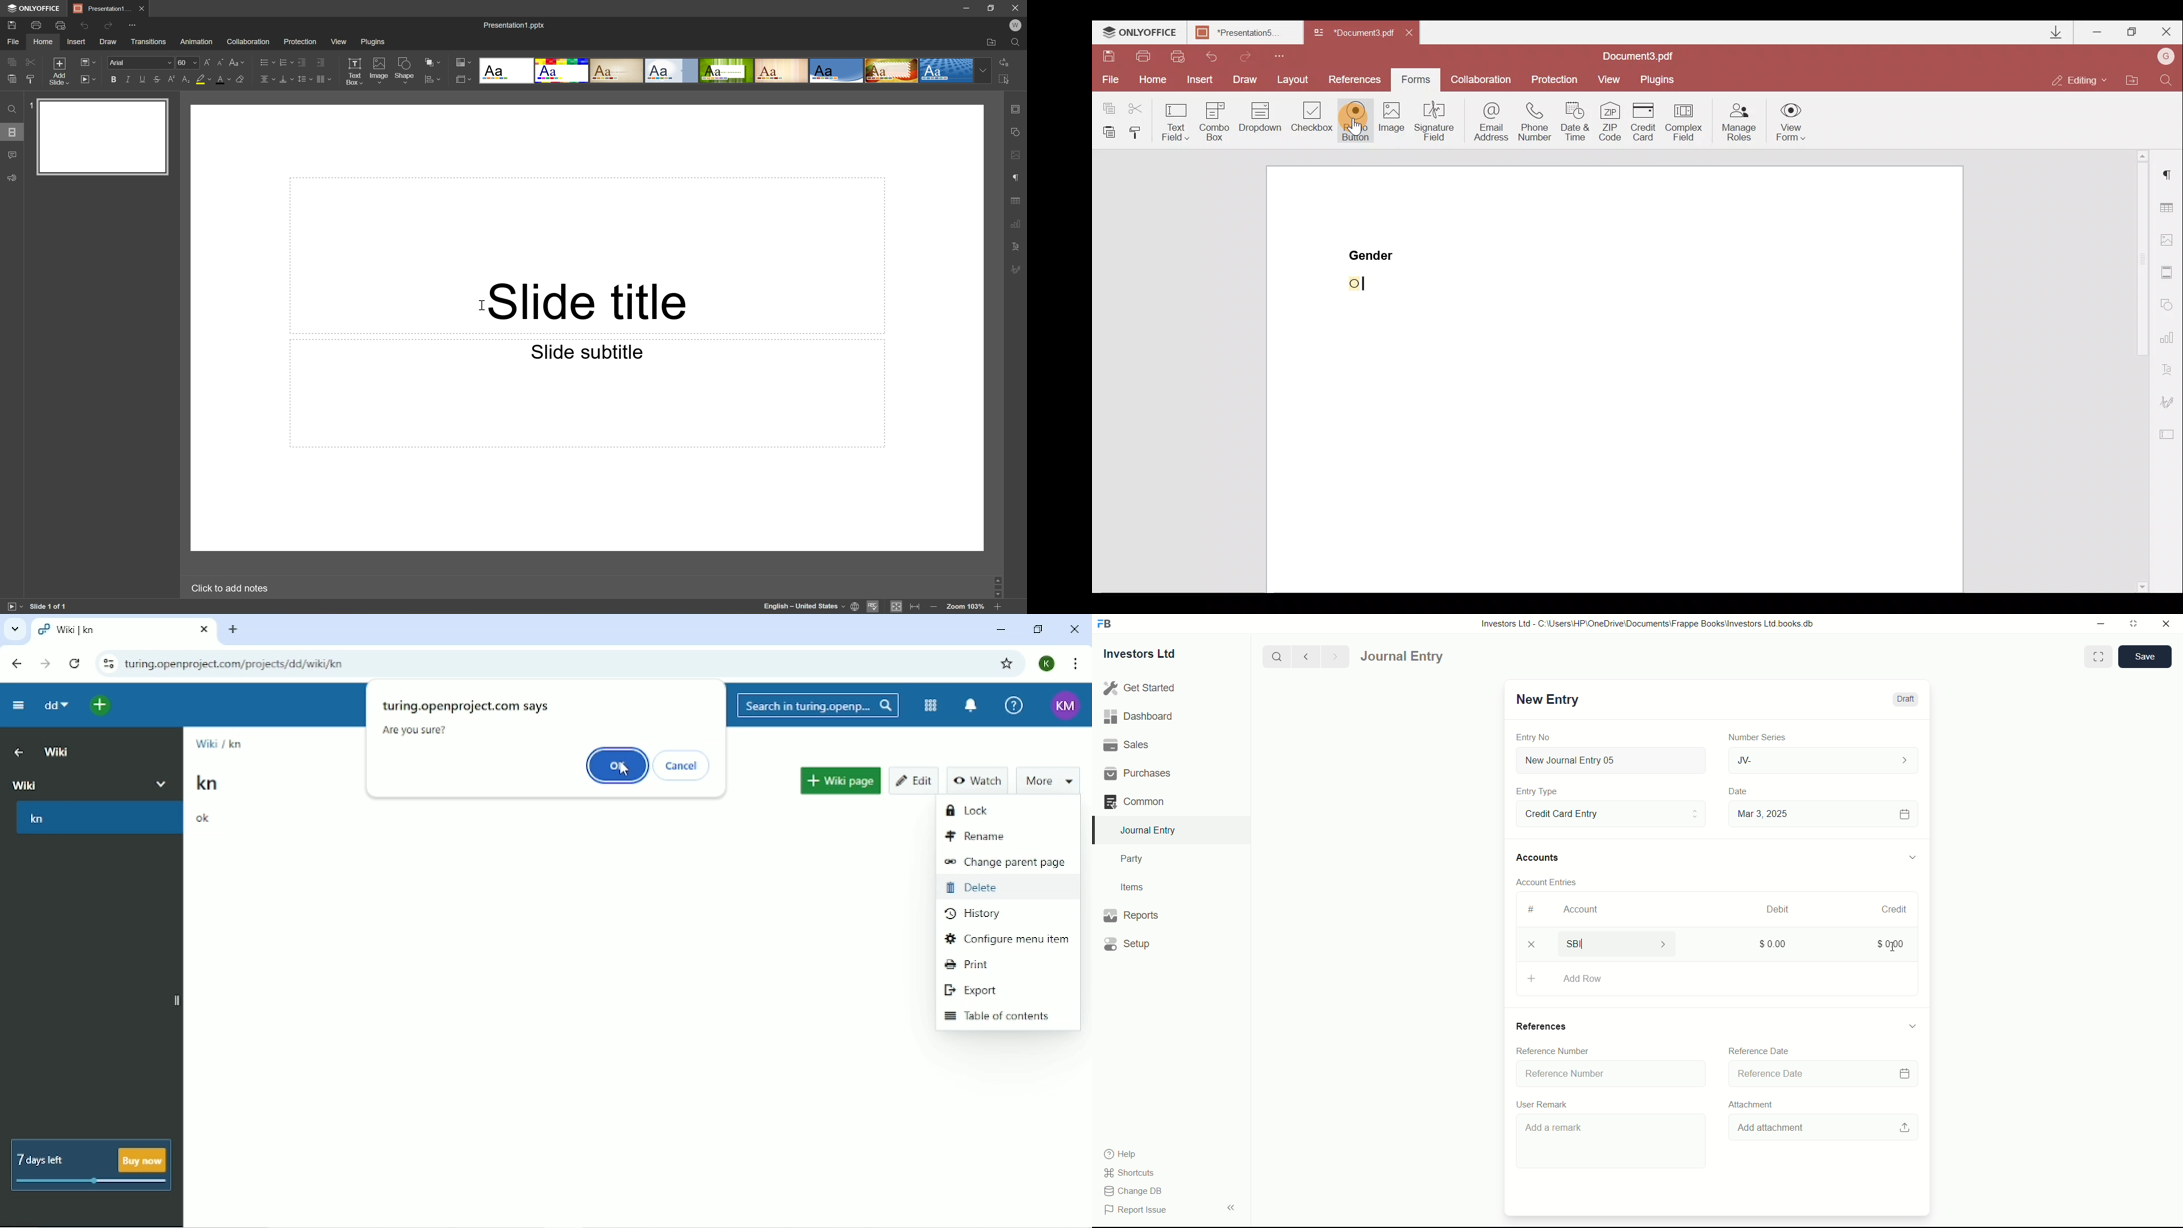  Describe the element at coordinates (1748, 1103) in the screenshot. I see `Attachment` at that location.